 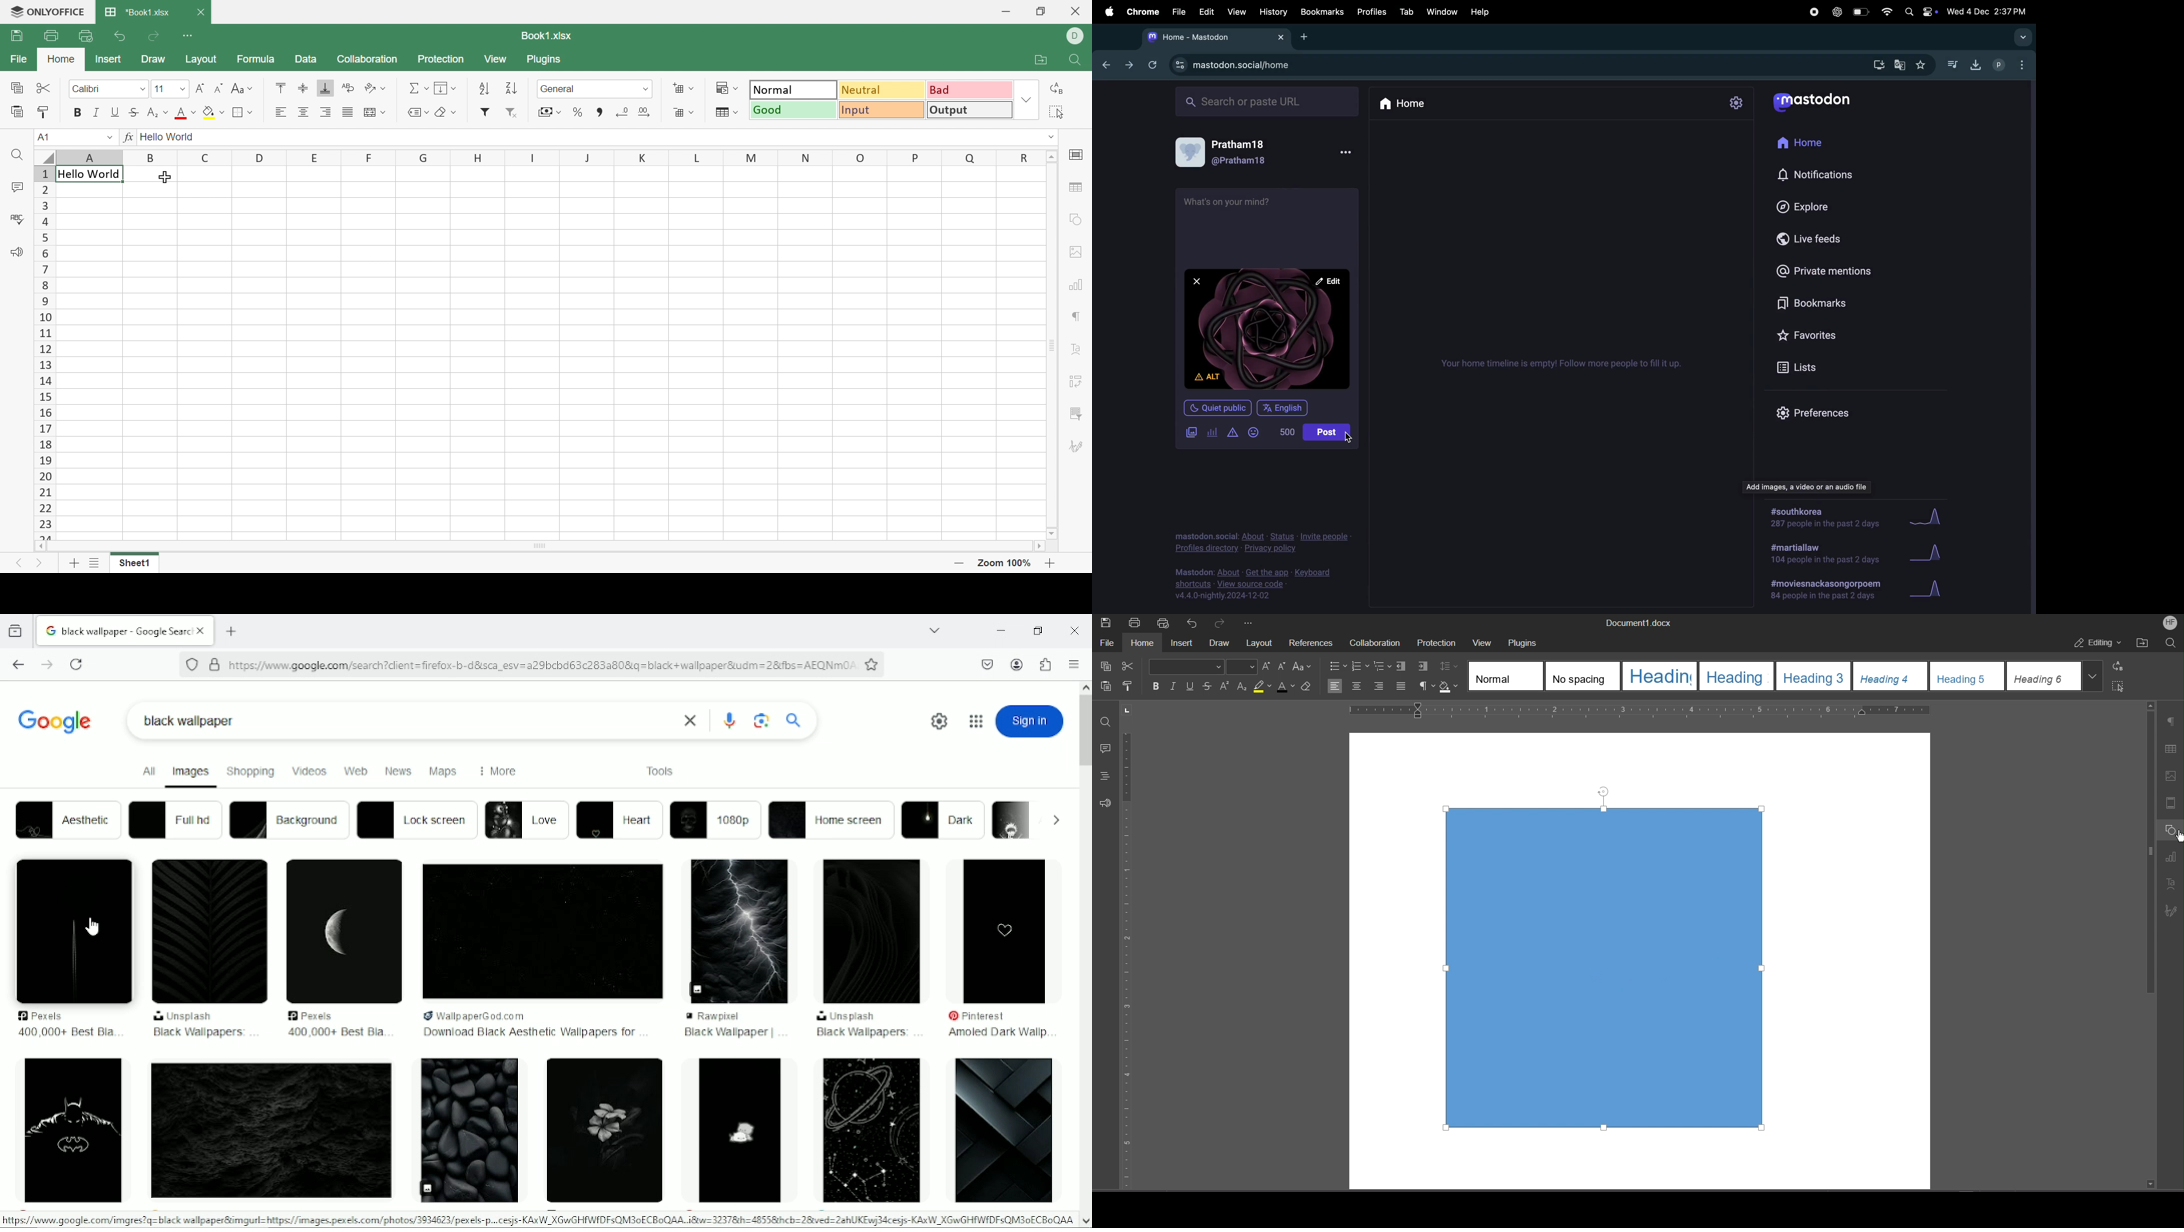 What do you see at coordinates (302, 59) in the screenshot?
I see `Data` at bounding box center [302, 59].